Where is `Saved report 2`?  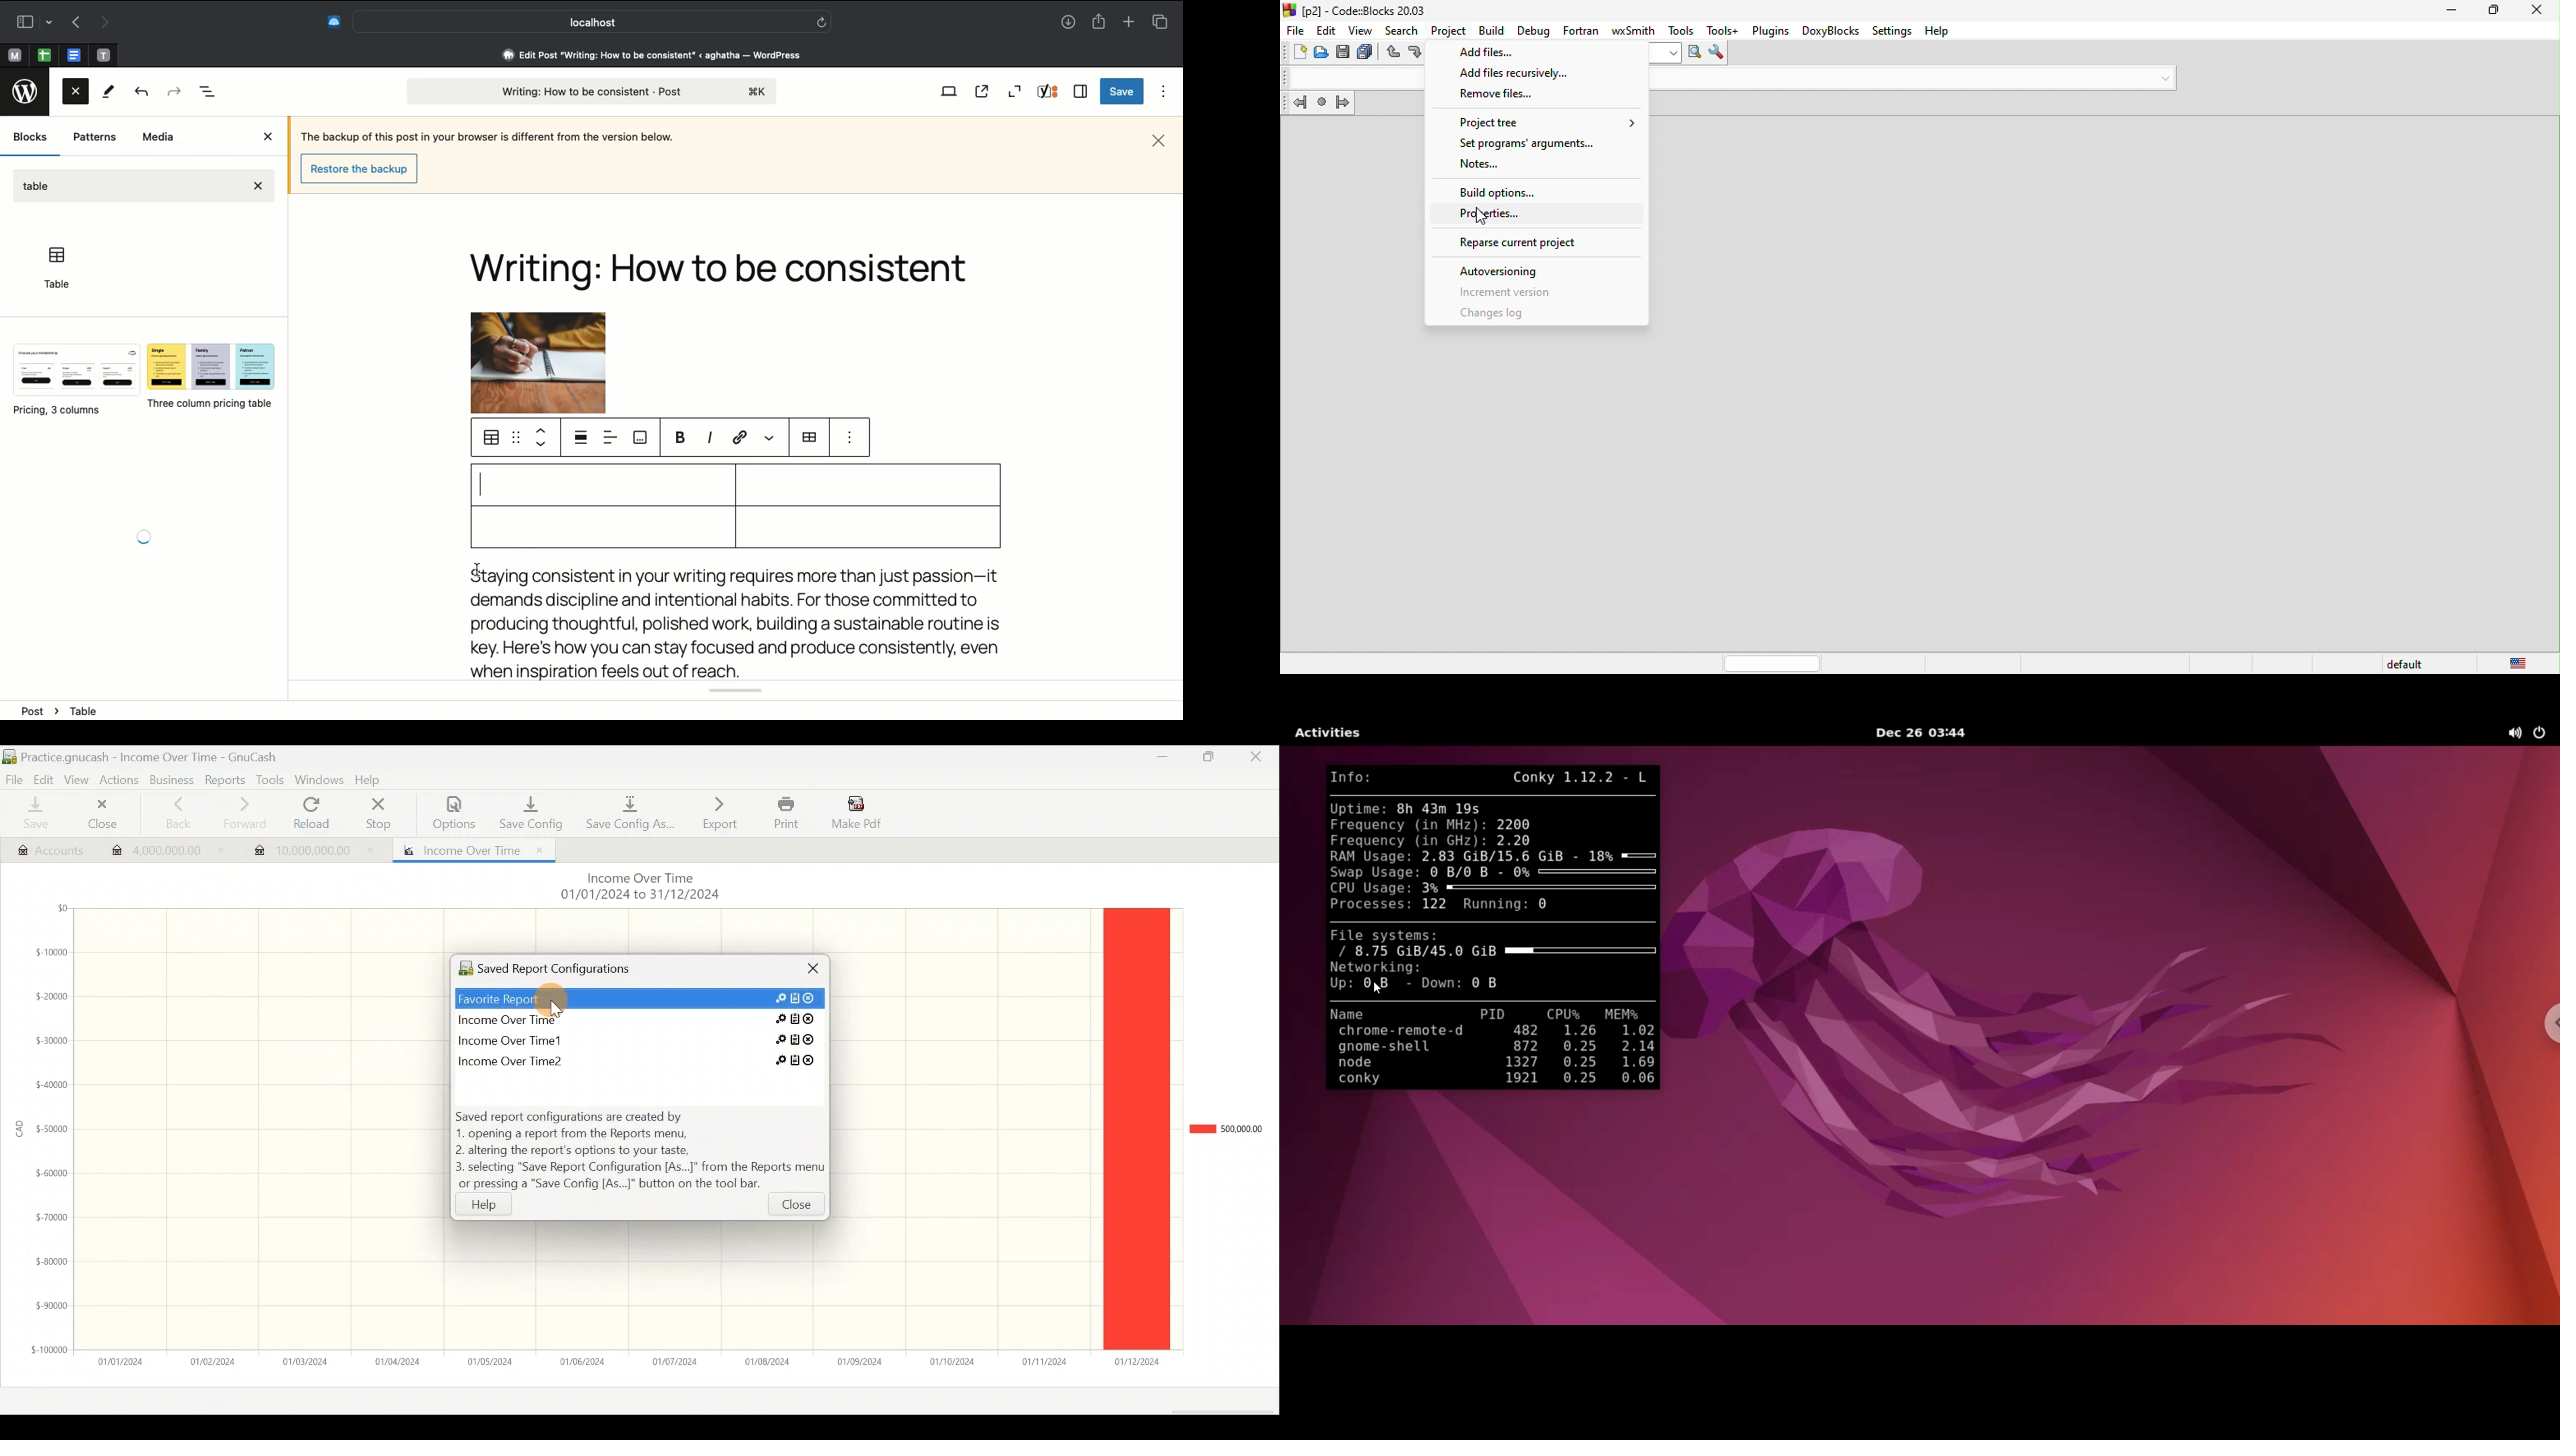 Saved report 2 is located at coordinates (640, 1017).